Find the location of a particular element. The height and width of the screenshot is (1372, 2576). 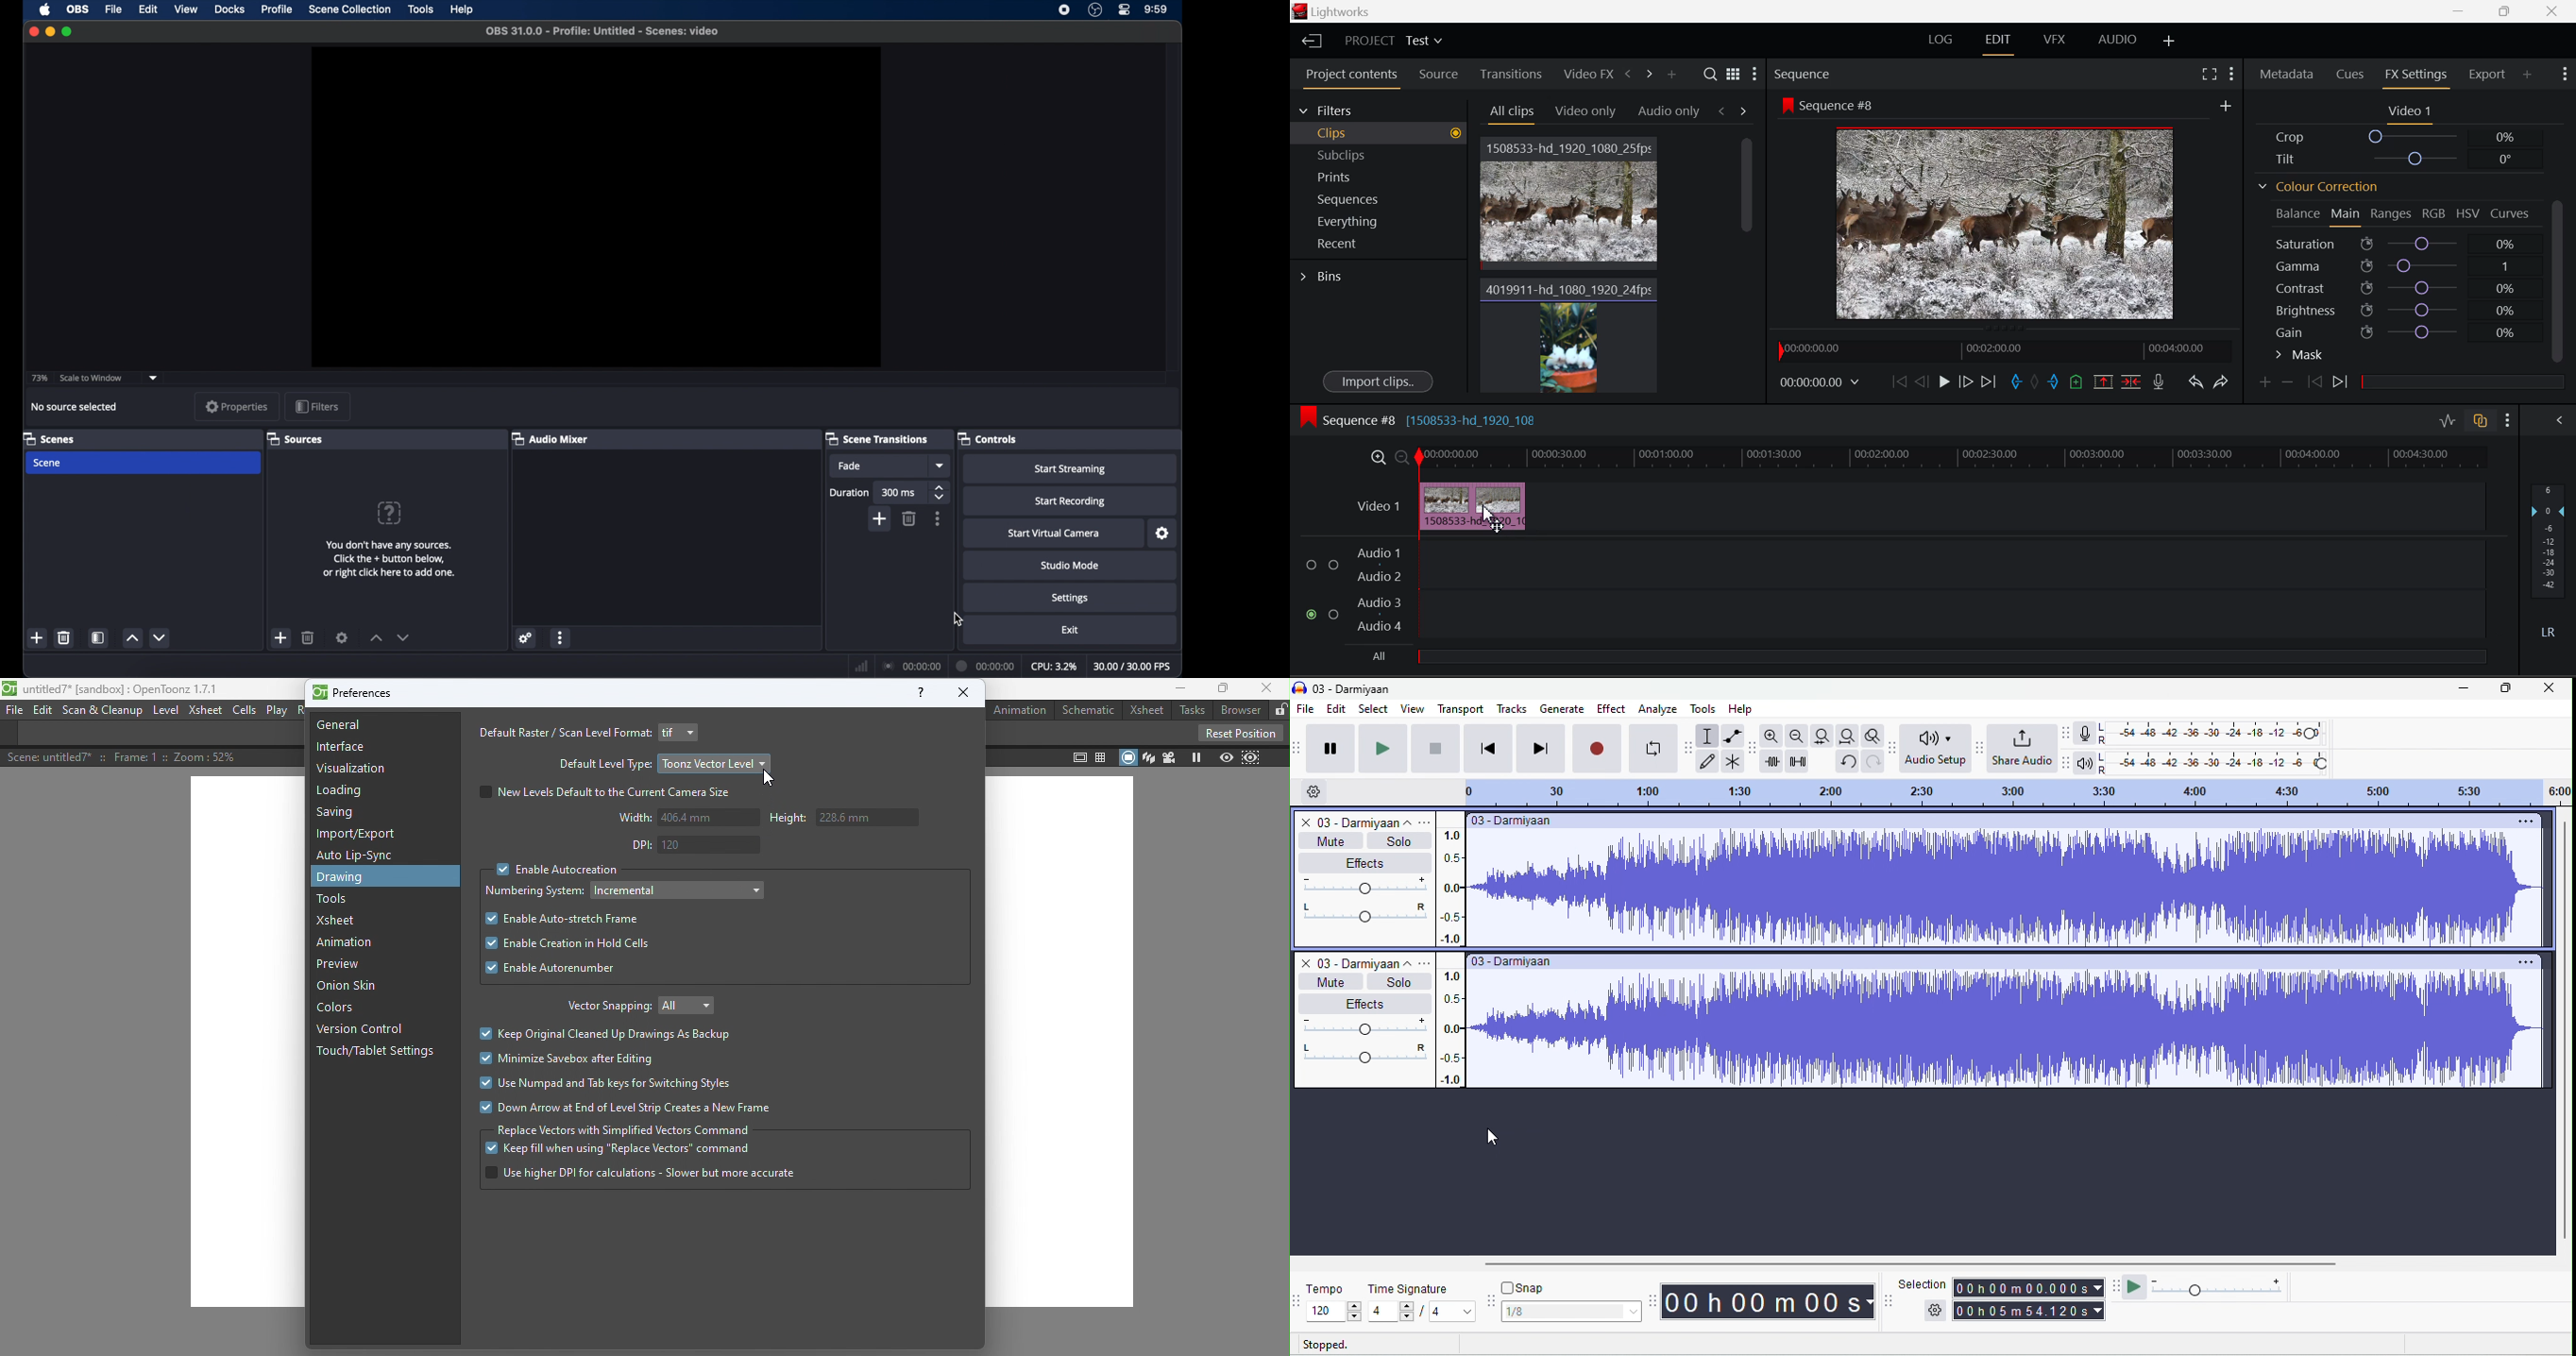

decrement is located at coordinates (161, 638).